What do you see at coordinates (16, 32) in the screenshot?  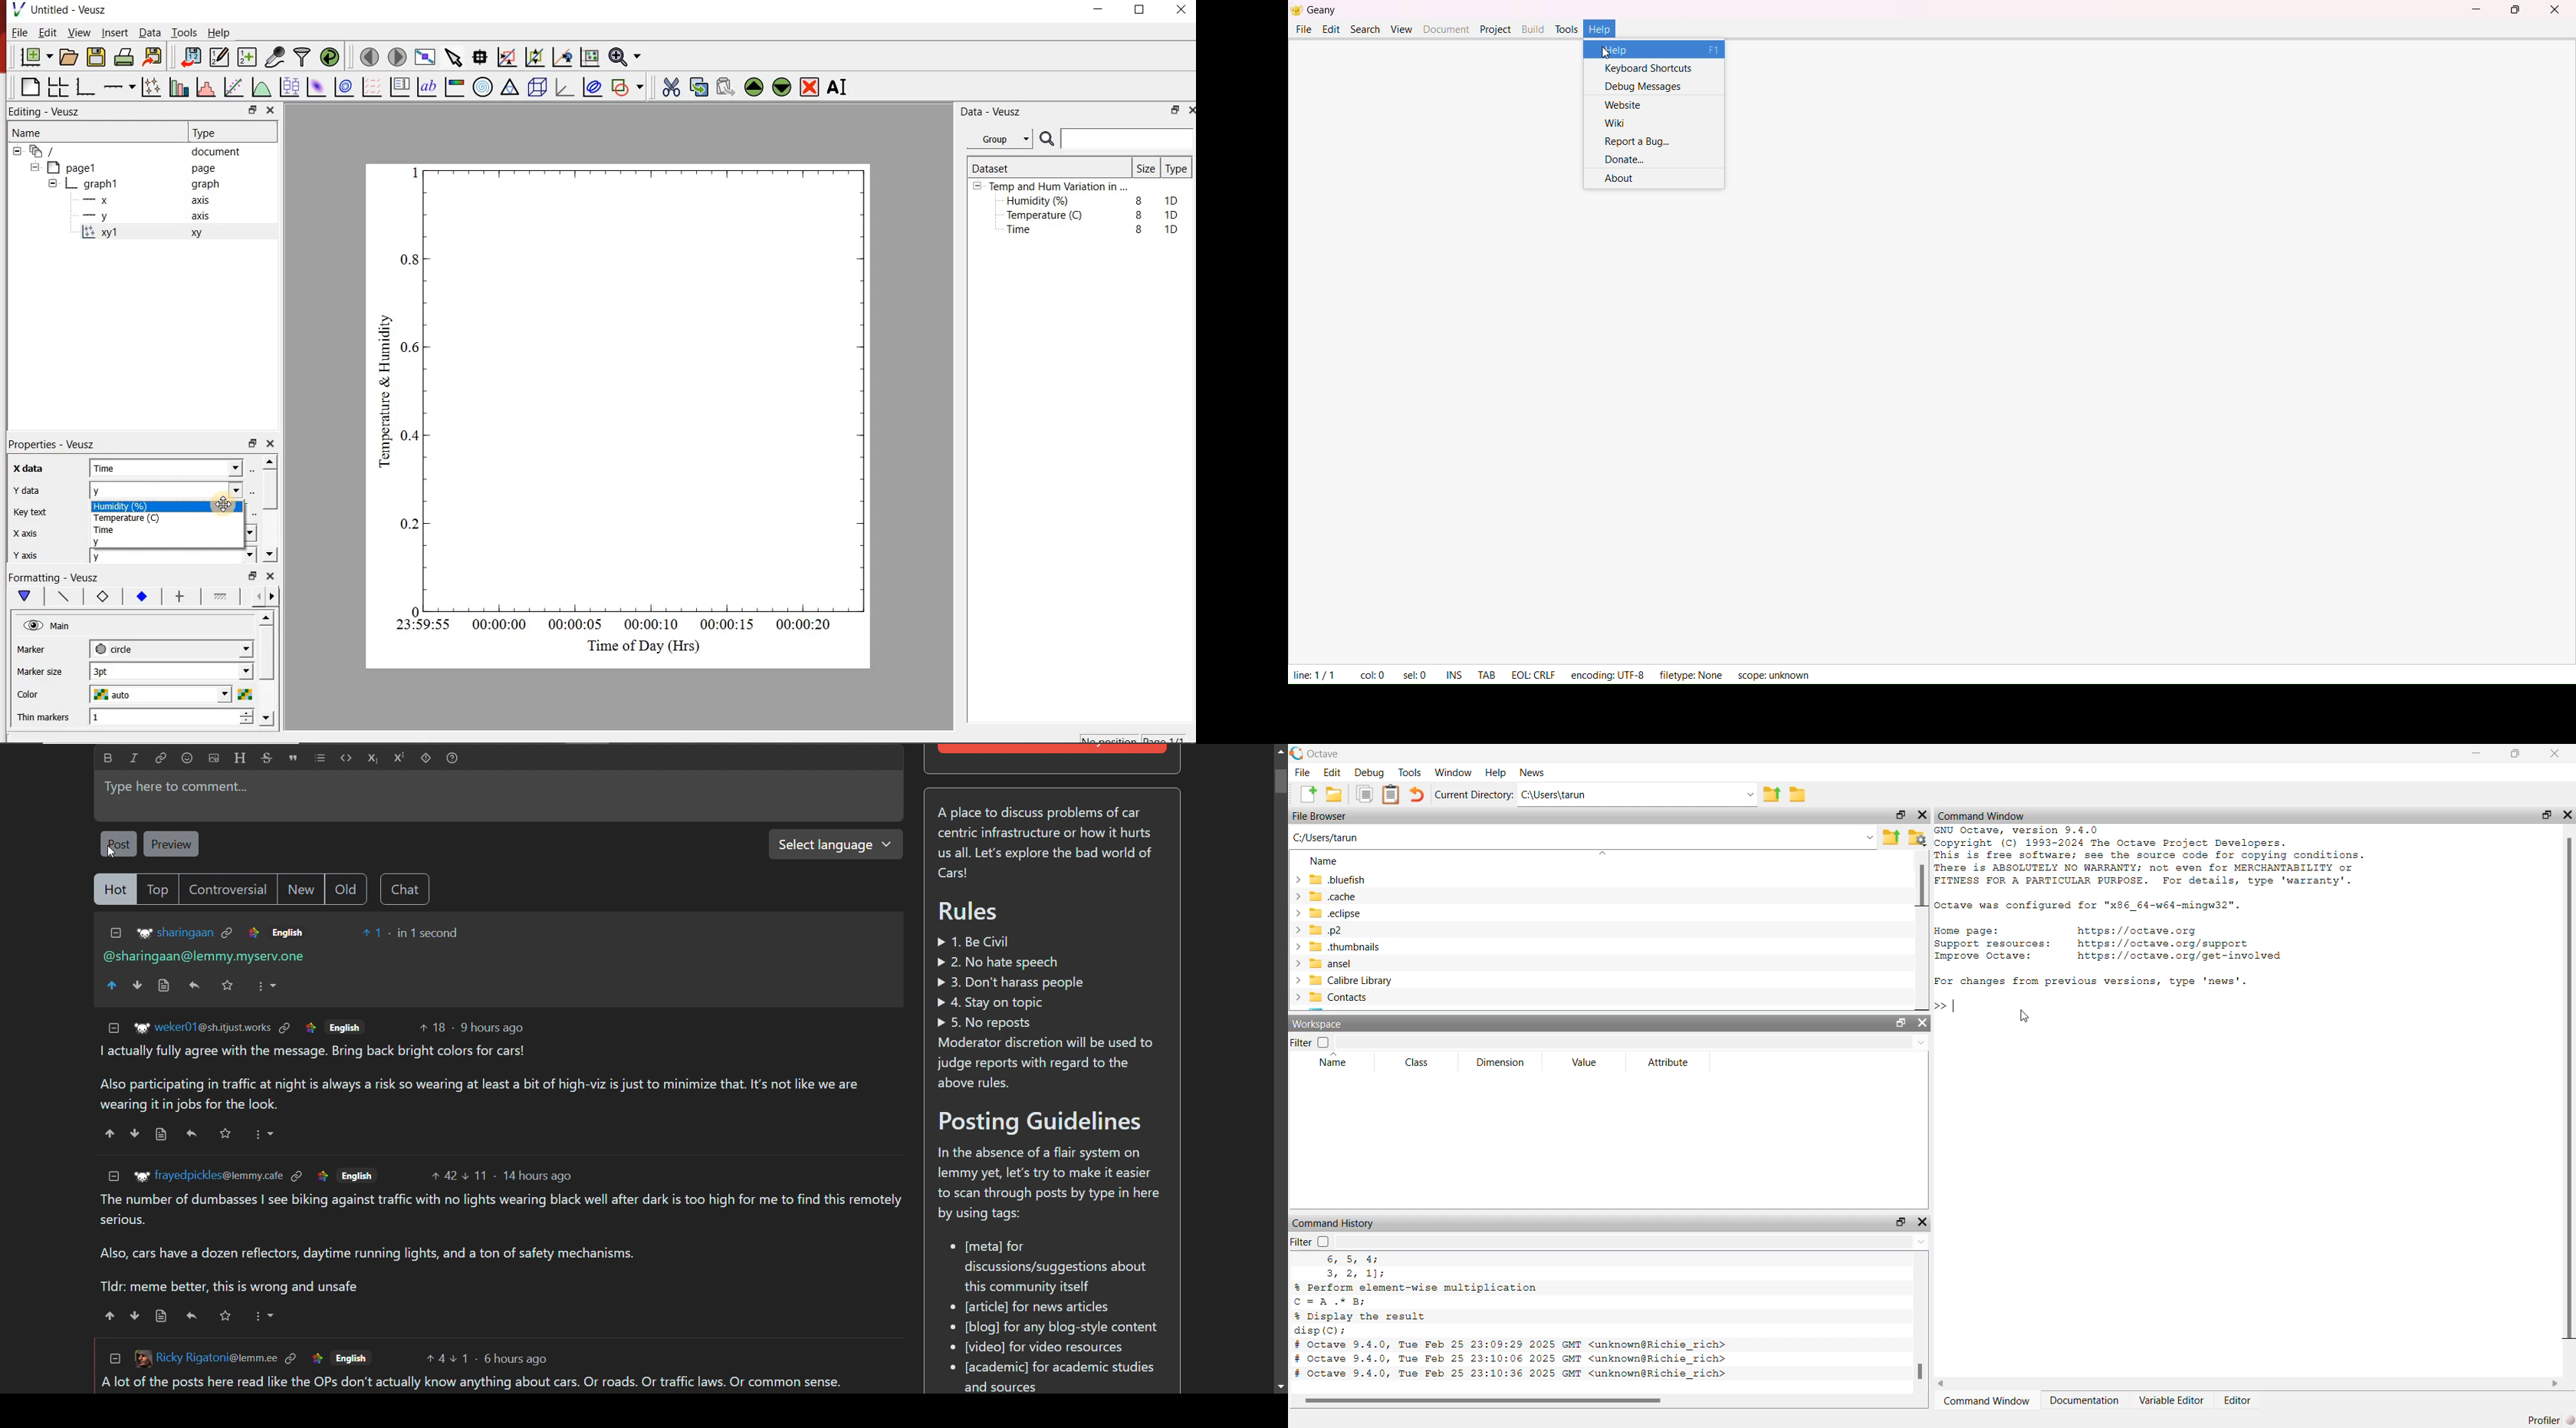 I see `File` at bounding box center [16, 32].